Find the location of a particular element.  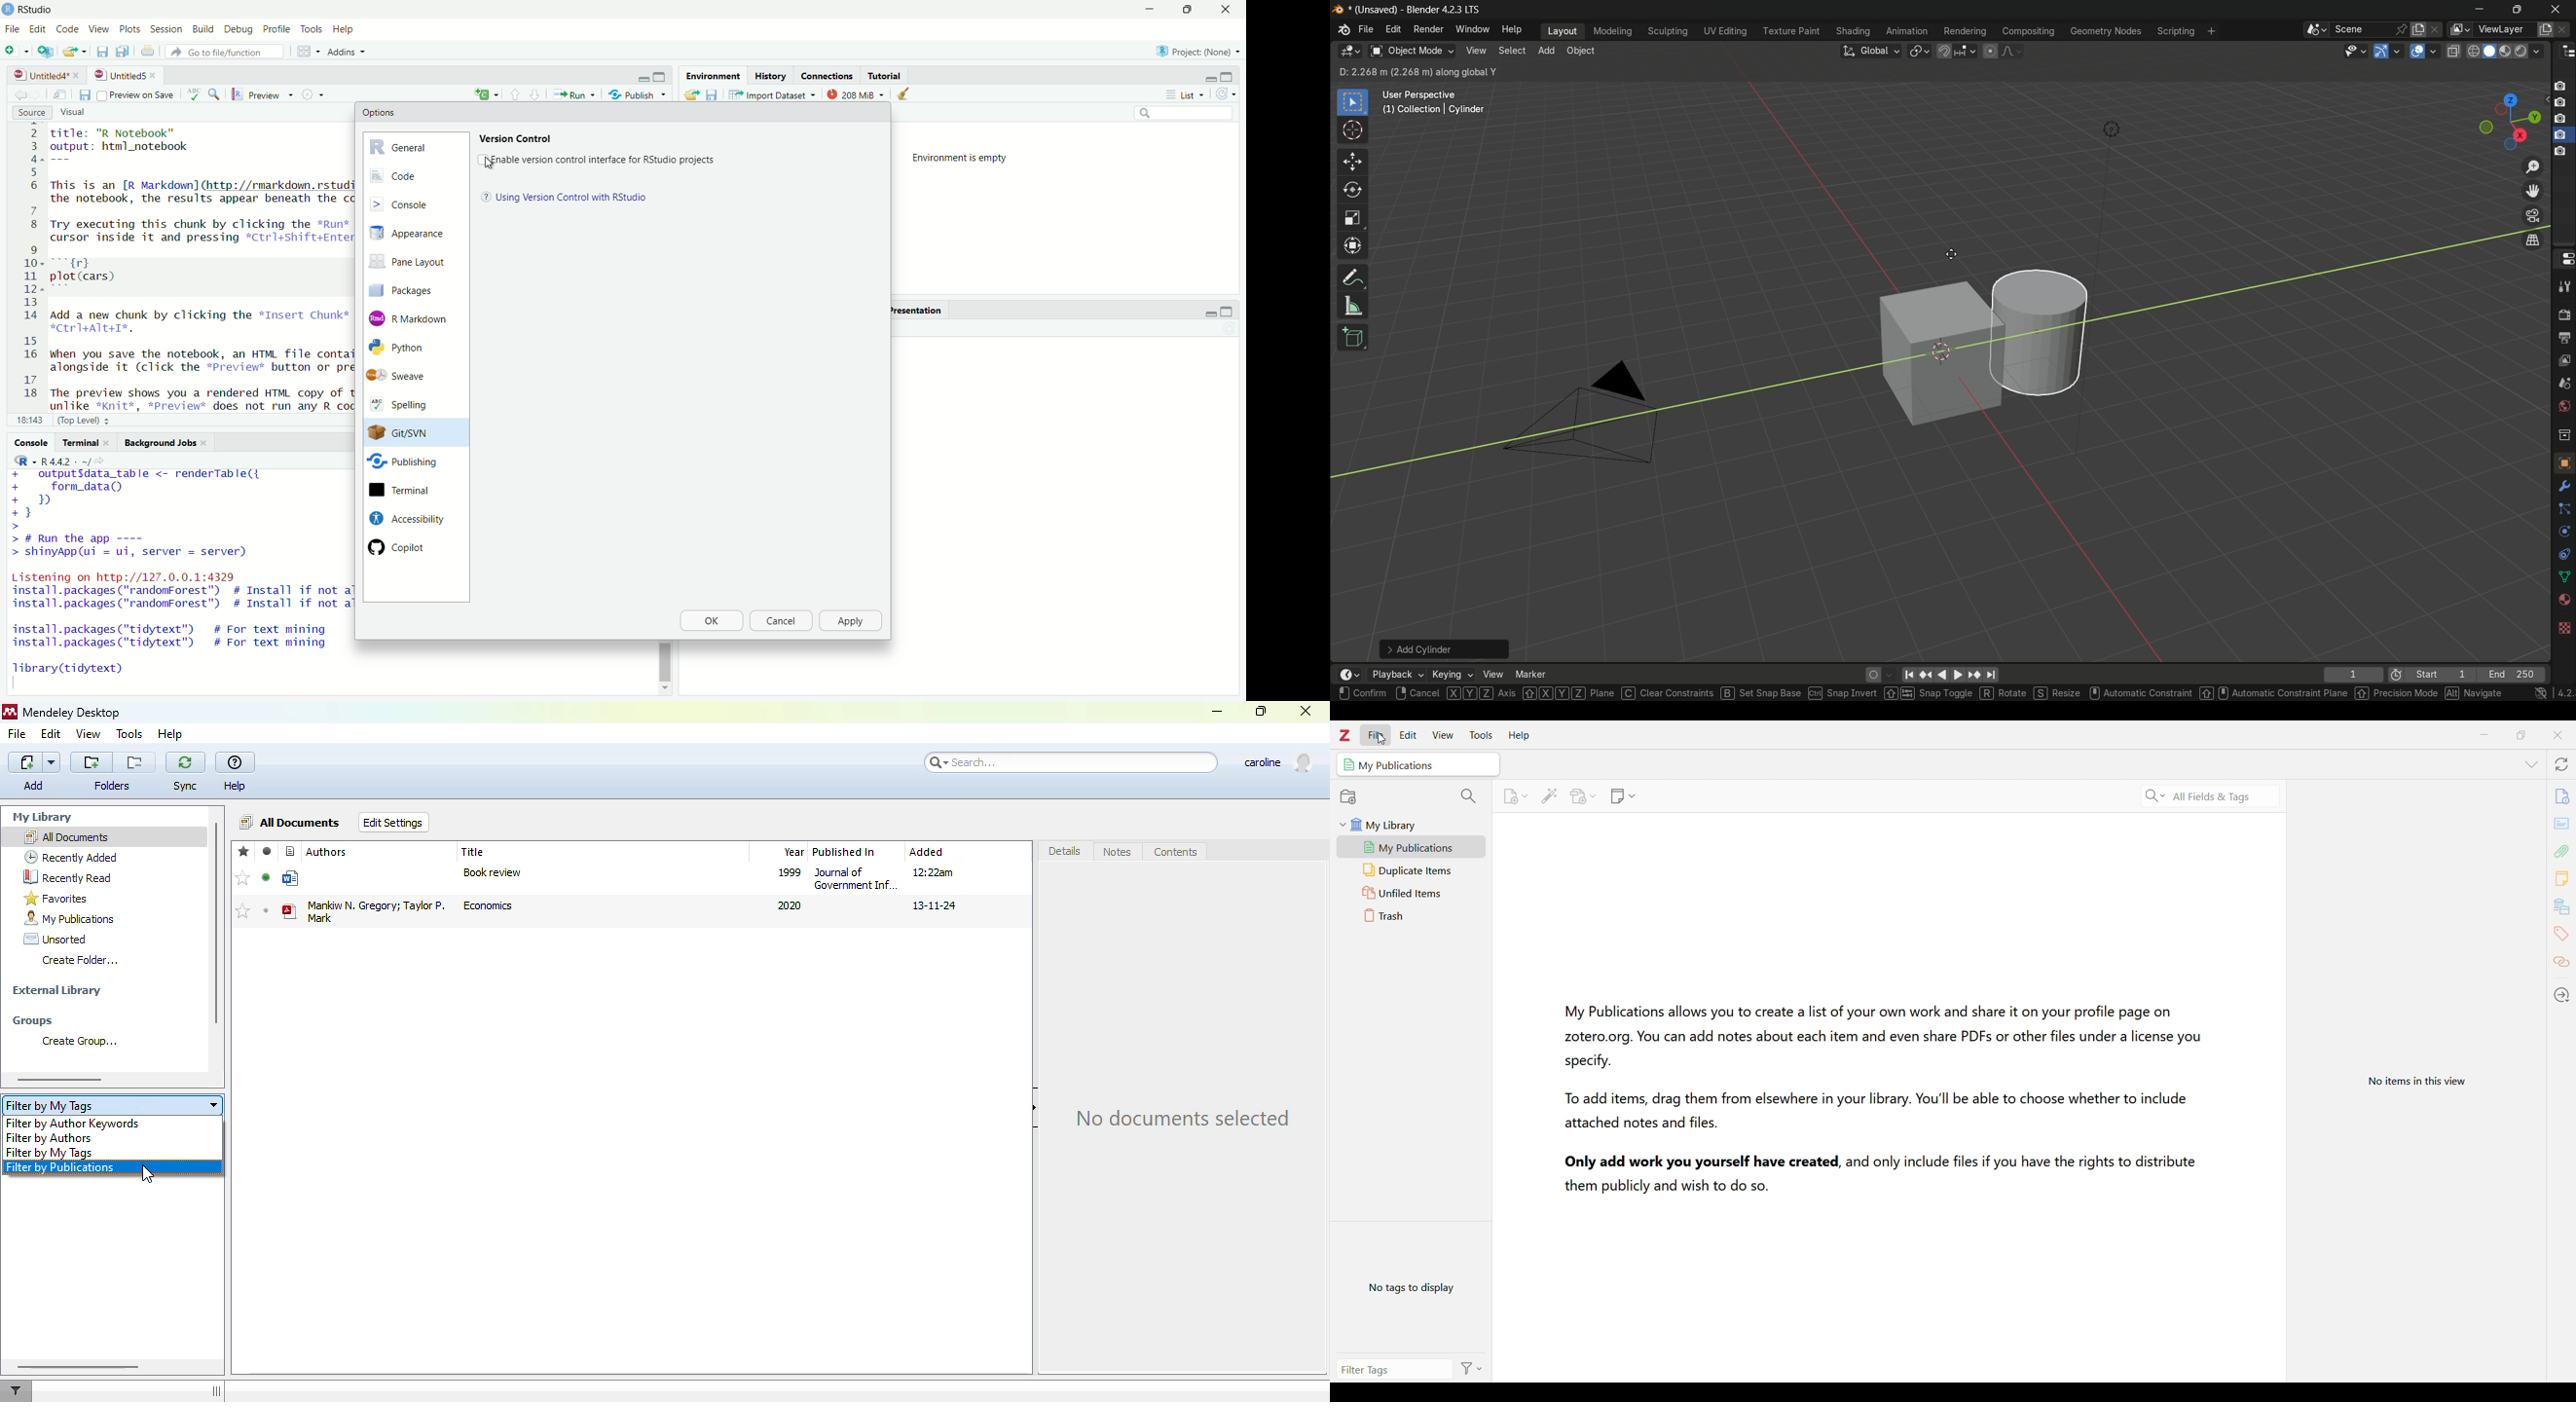

cursor is located at coordinates (1353, 131).